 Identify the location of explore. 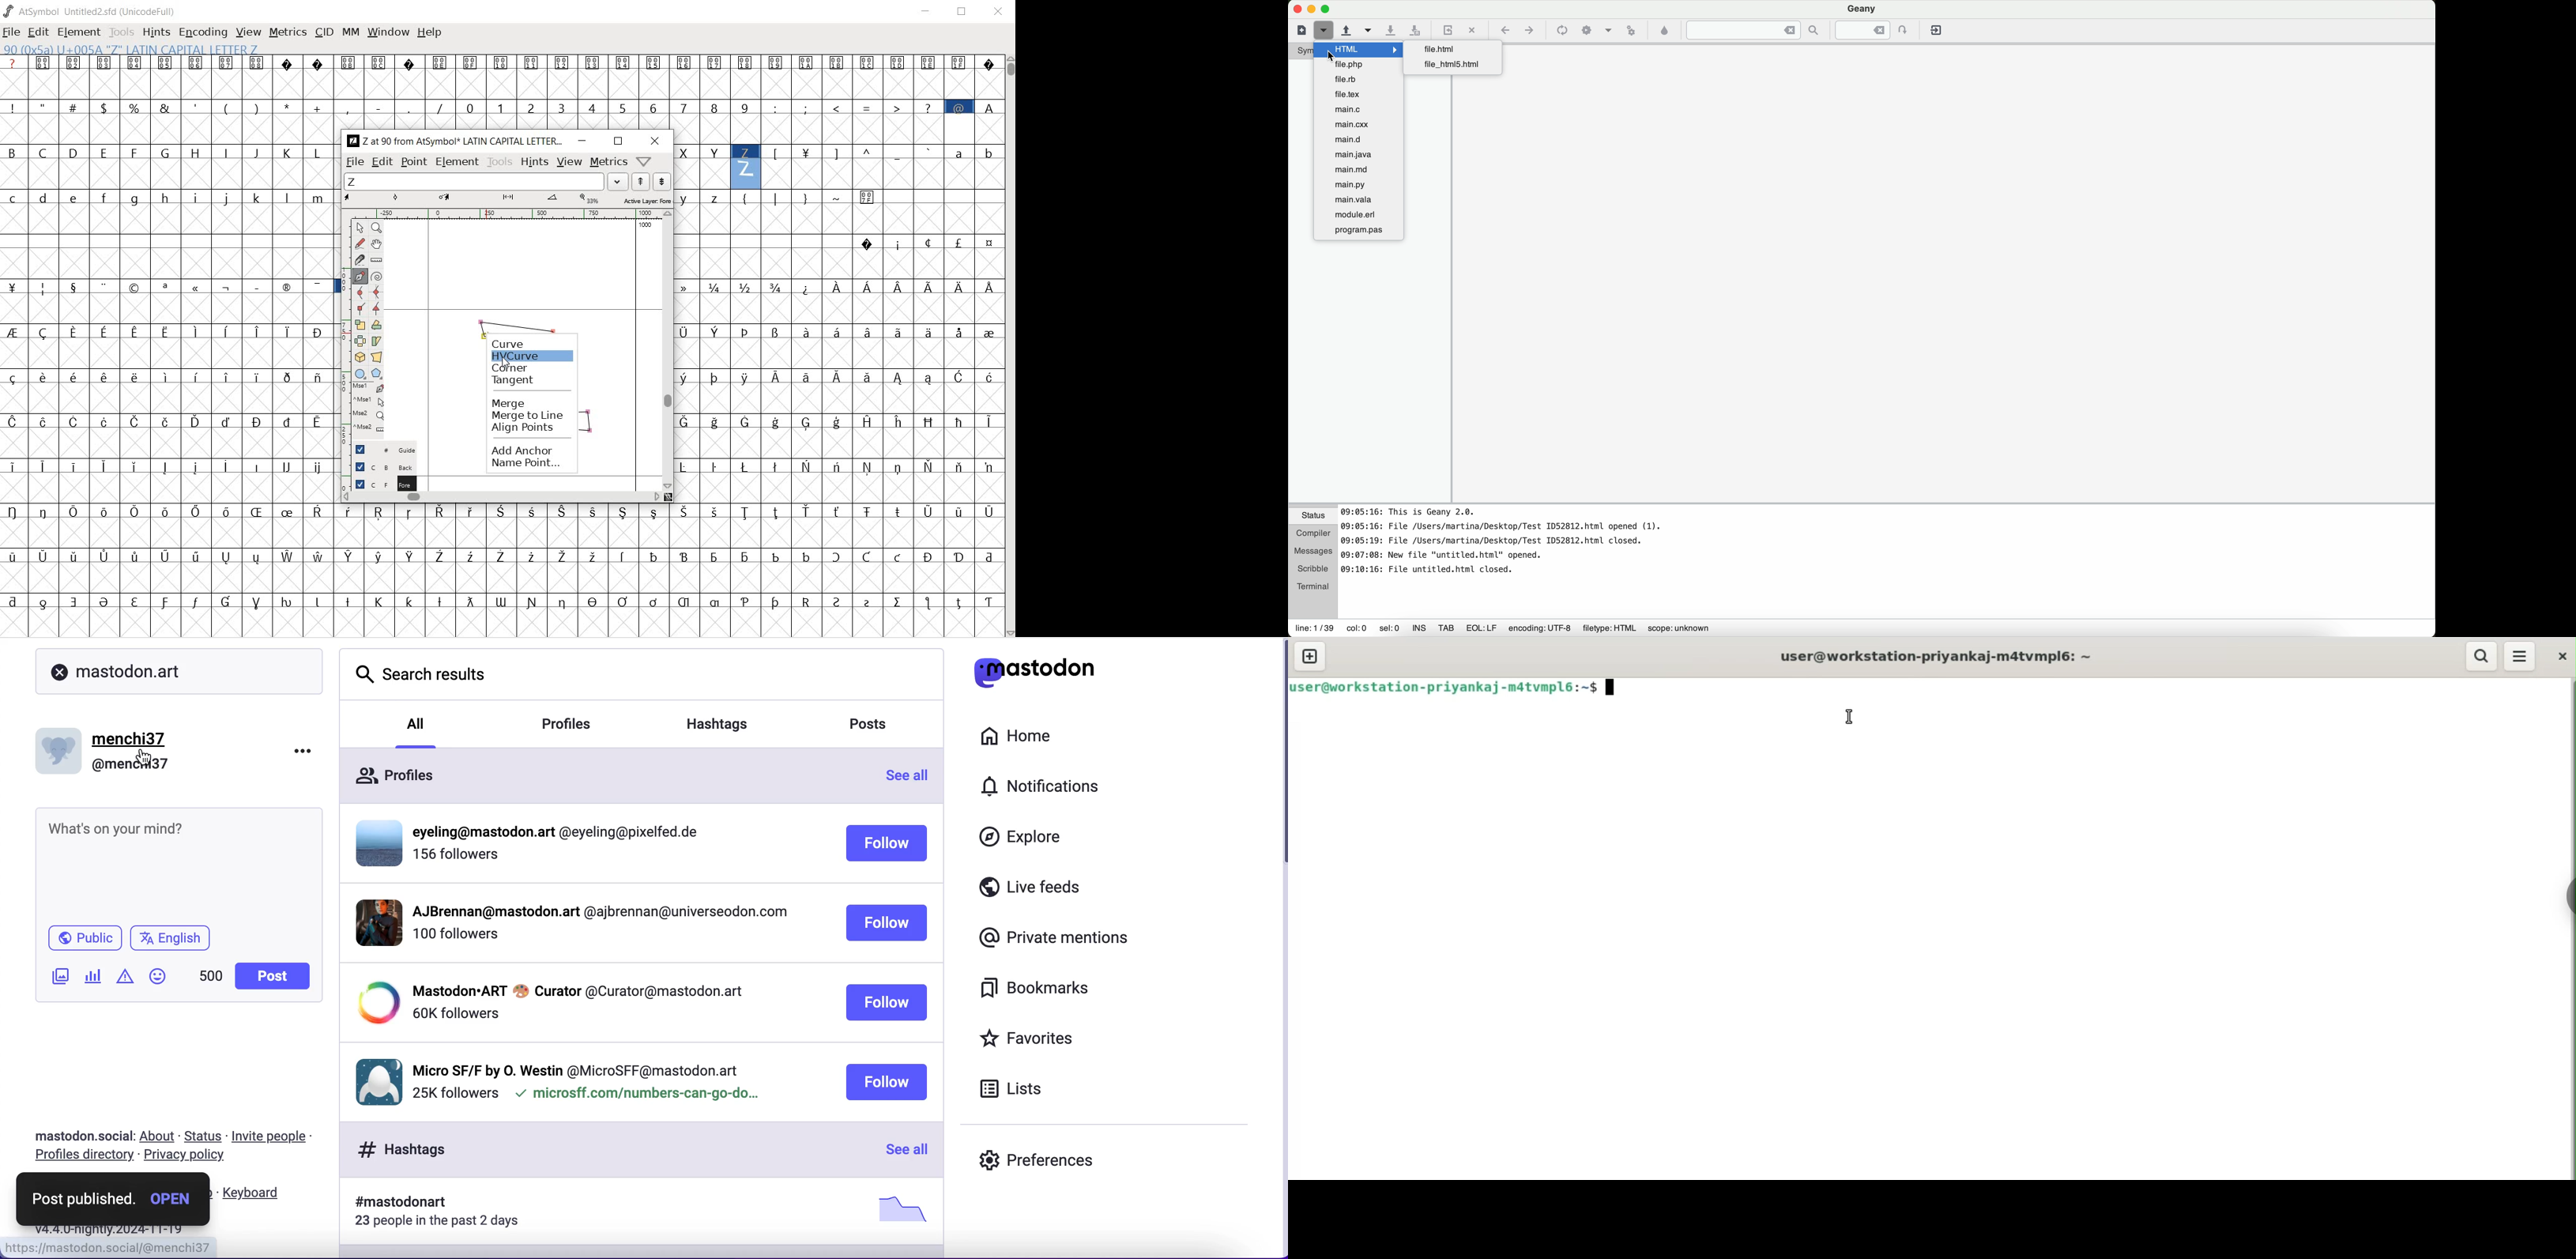
(1024, 841).